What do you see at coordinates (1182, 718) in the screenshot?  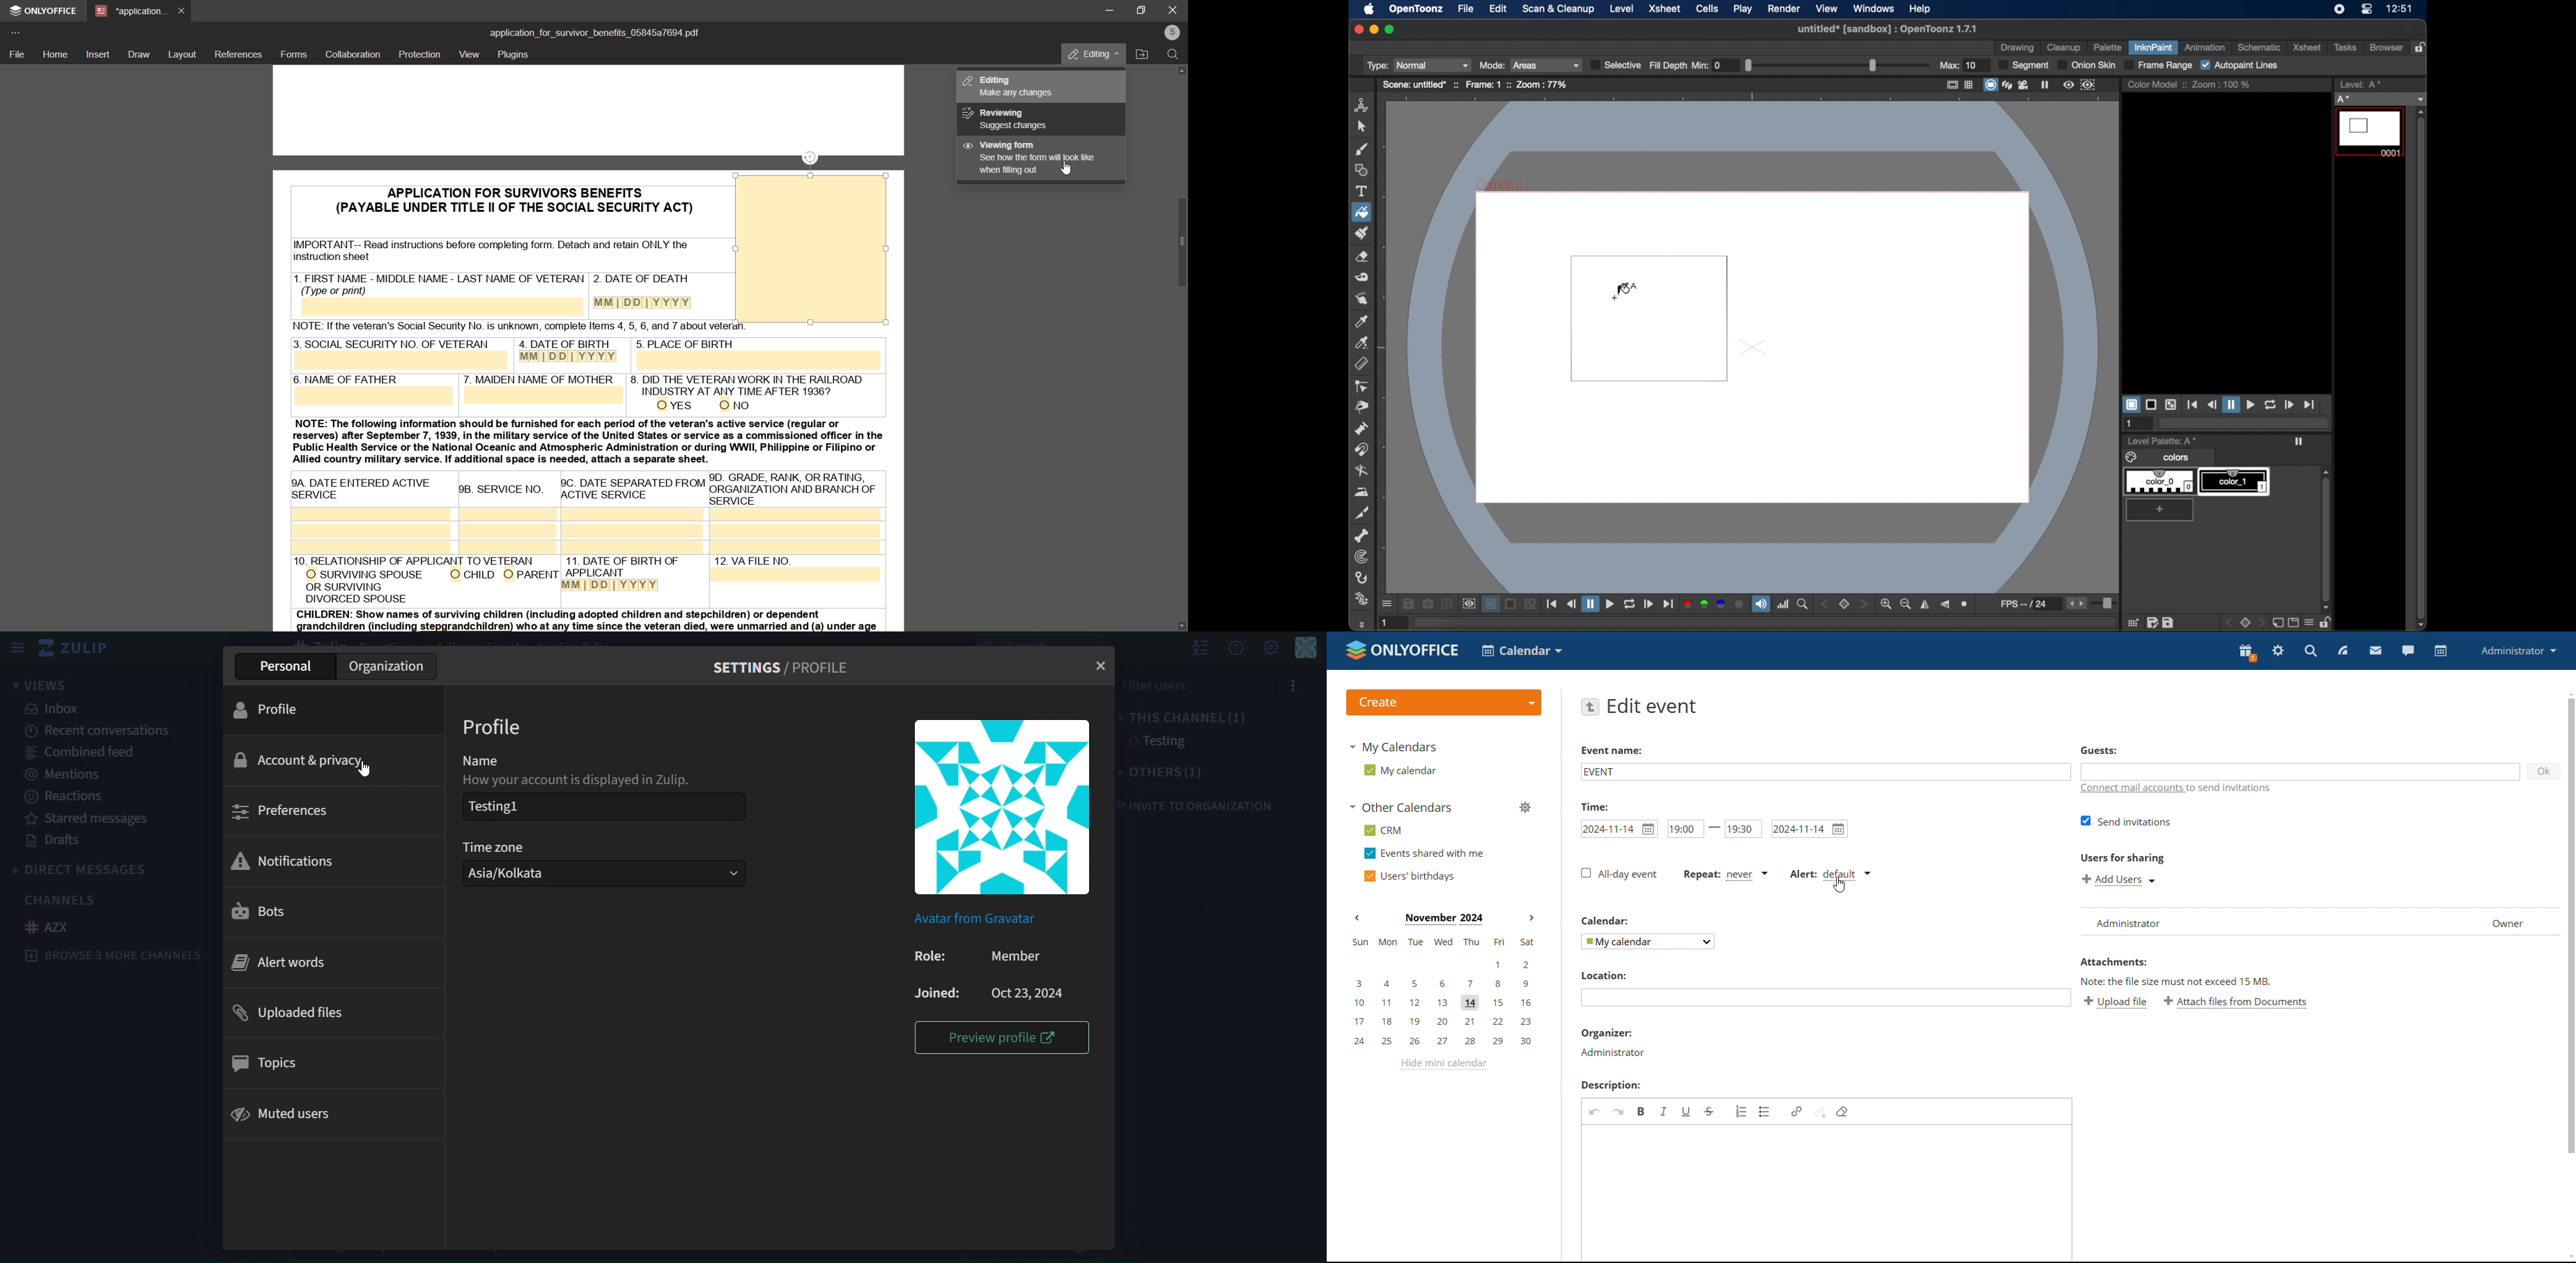 I see `this channel(1)` at bounding box center [1182, 718].